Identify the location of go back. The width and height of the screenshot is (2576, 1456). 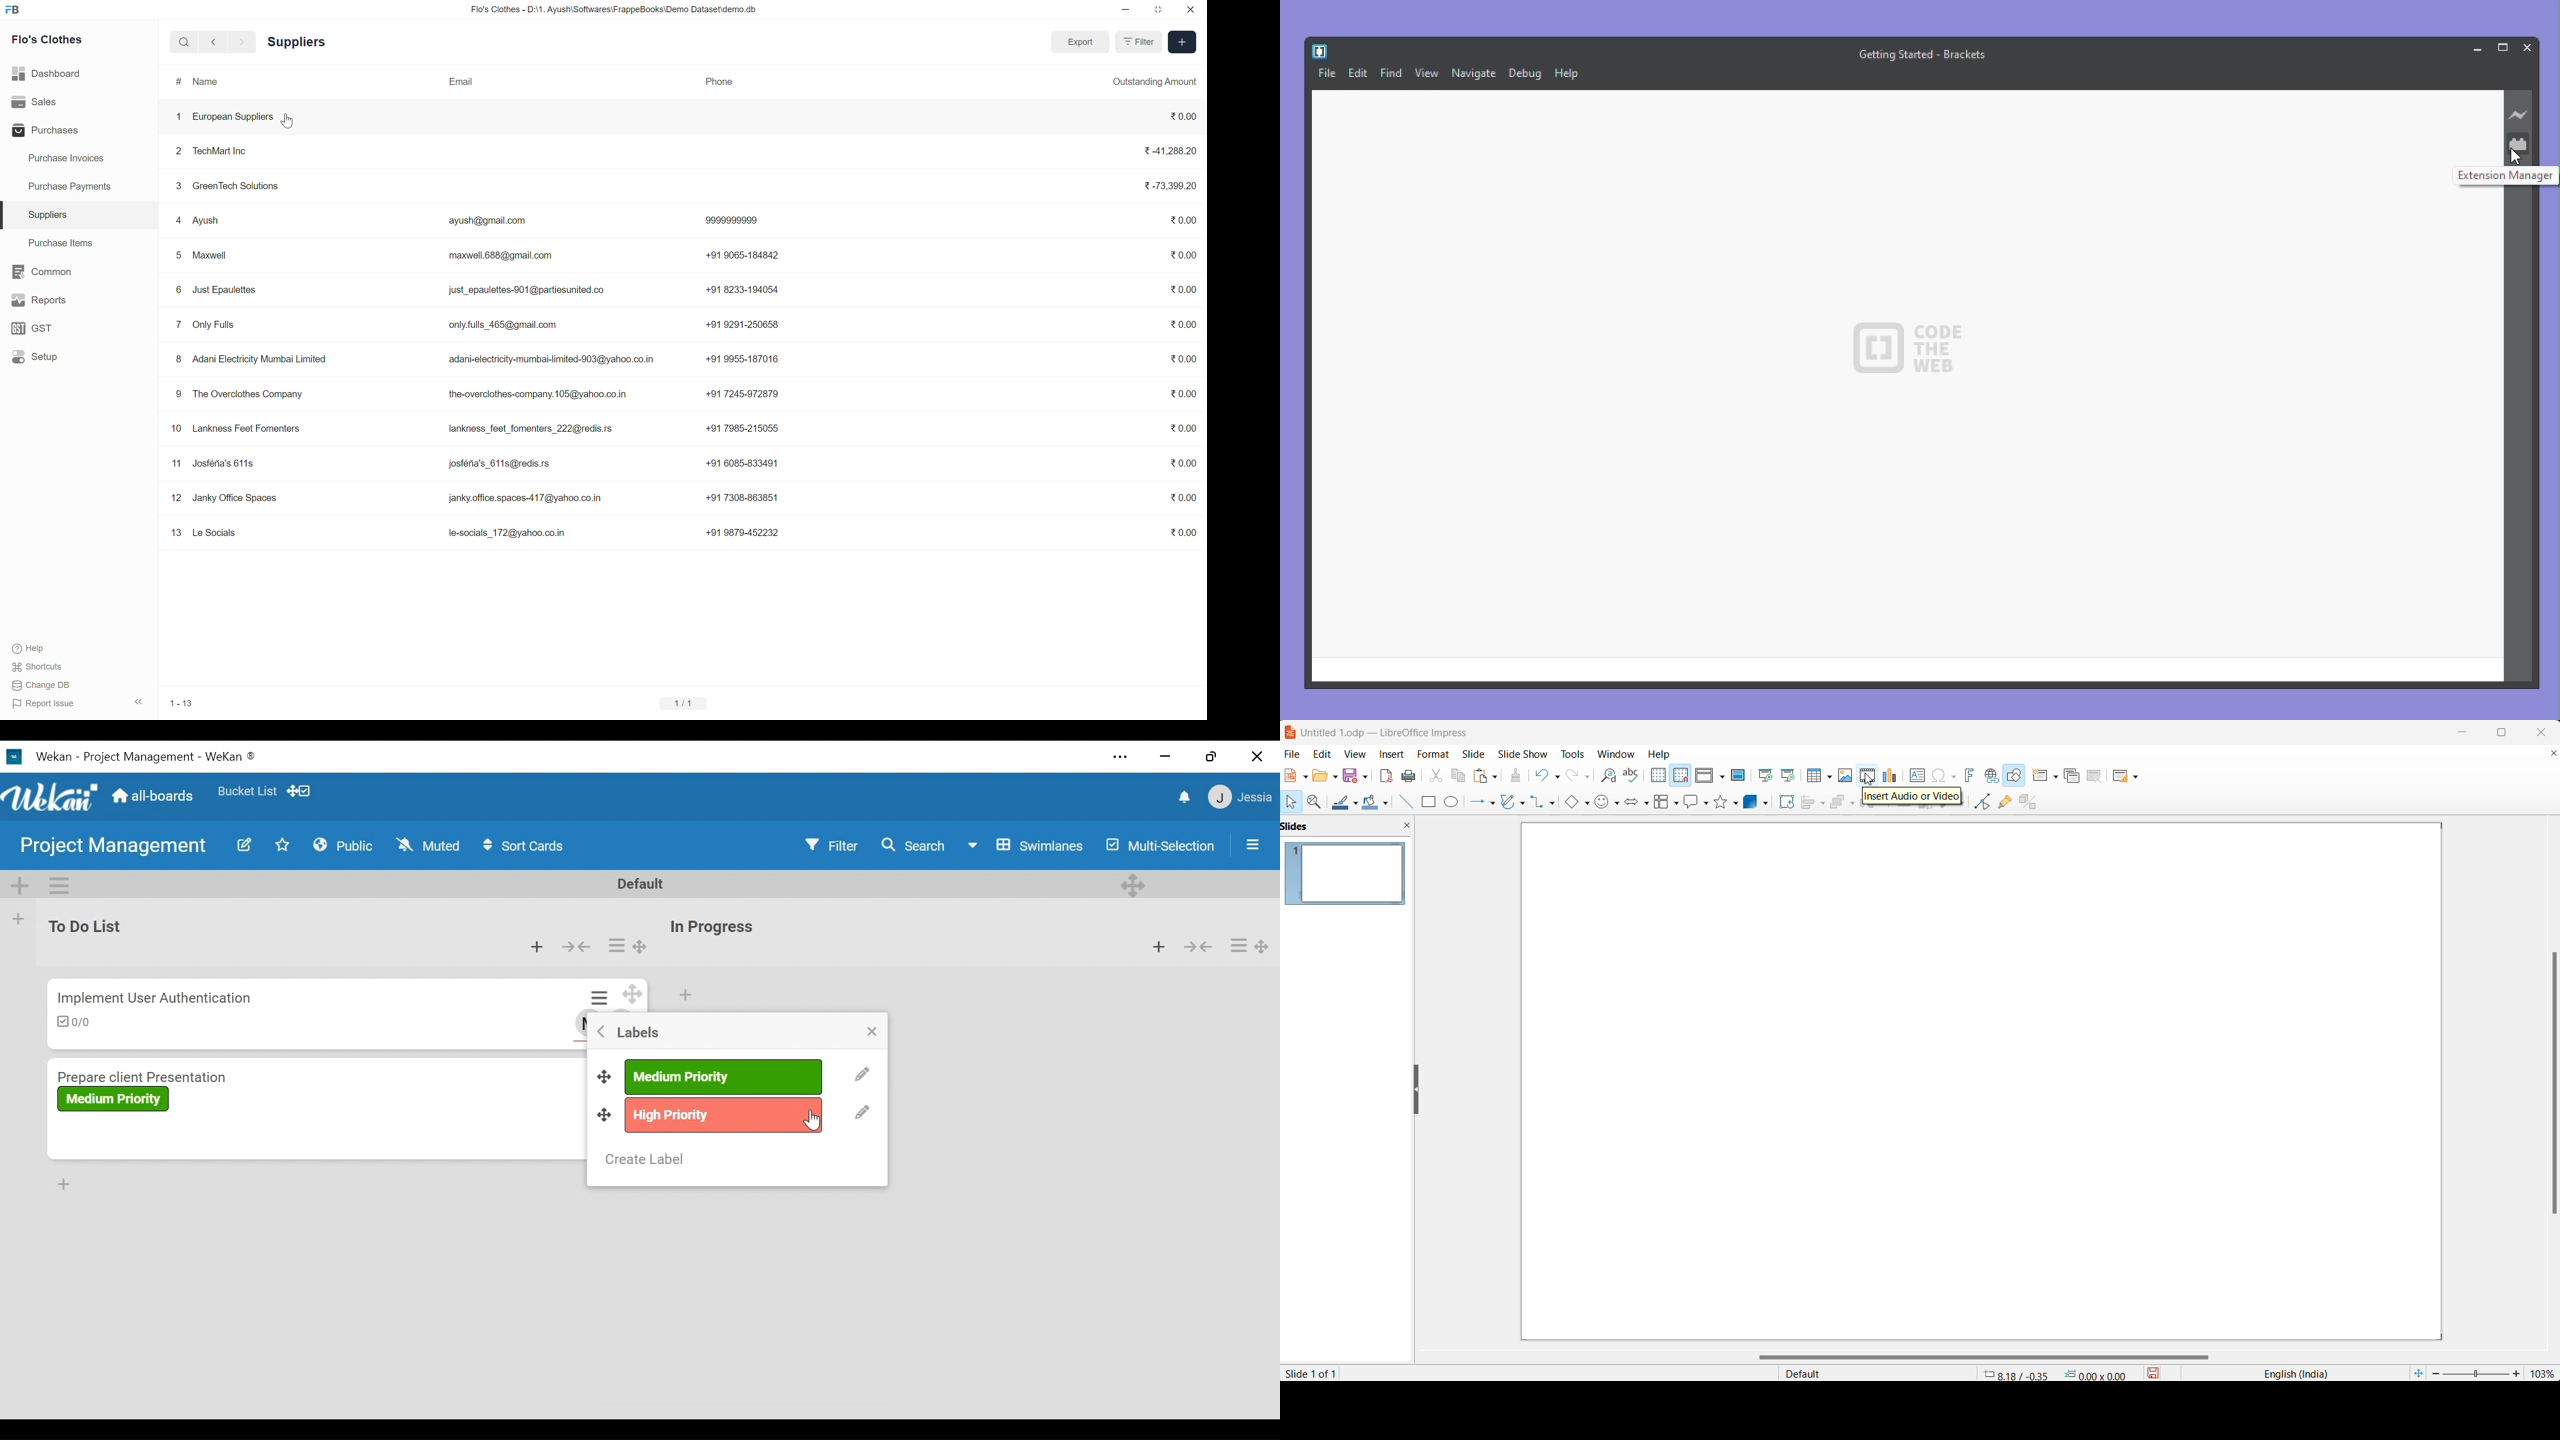
(210, 41).